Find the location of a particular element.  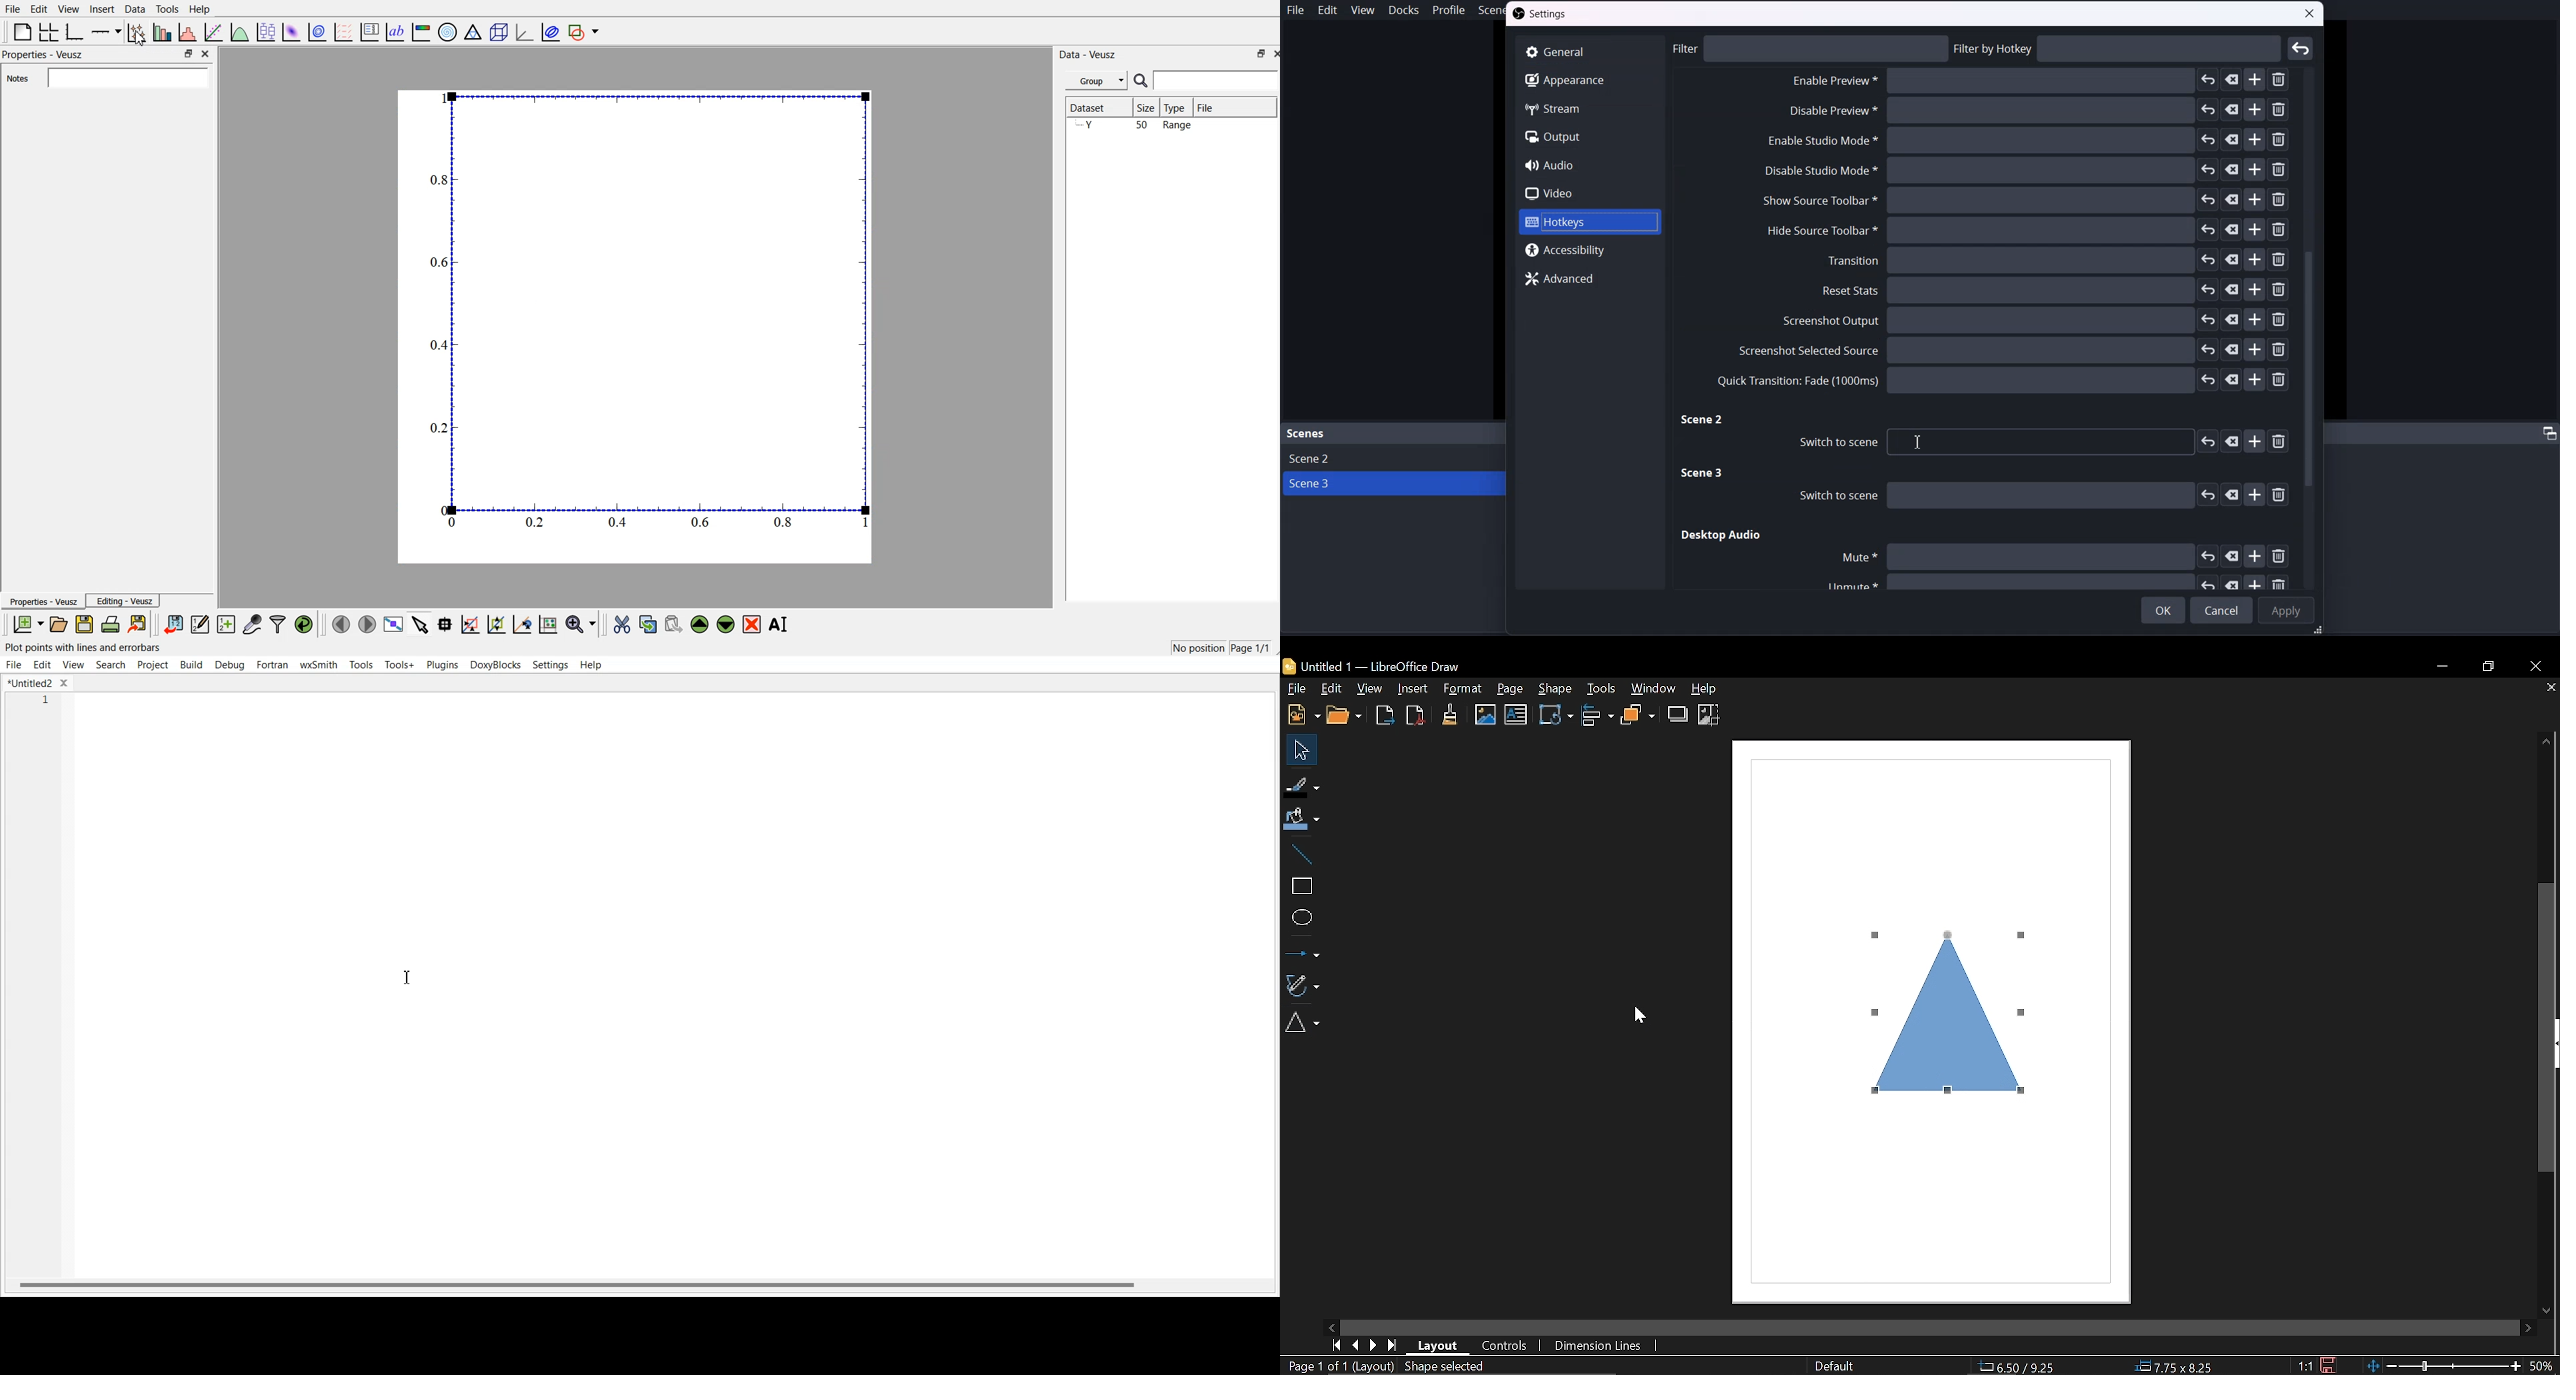

Fill color is located at coordinates (1302, 820).